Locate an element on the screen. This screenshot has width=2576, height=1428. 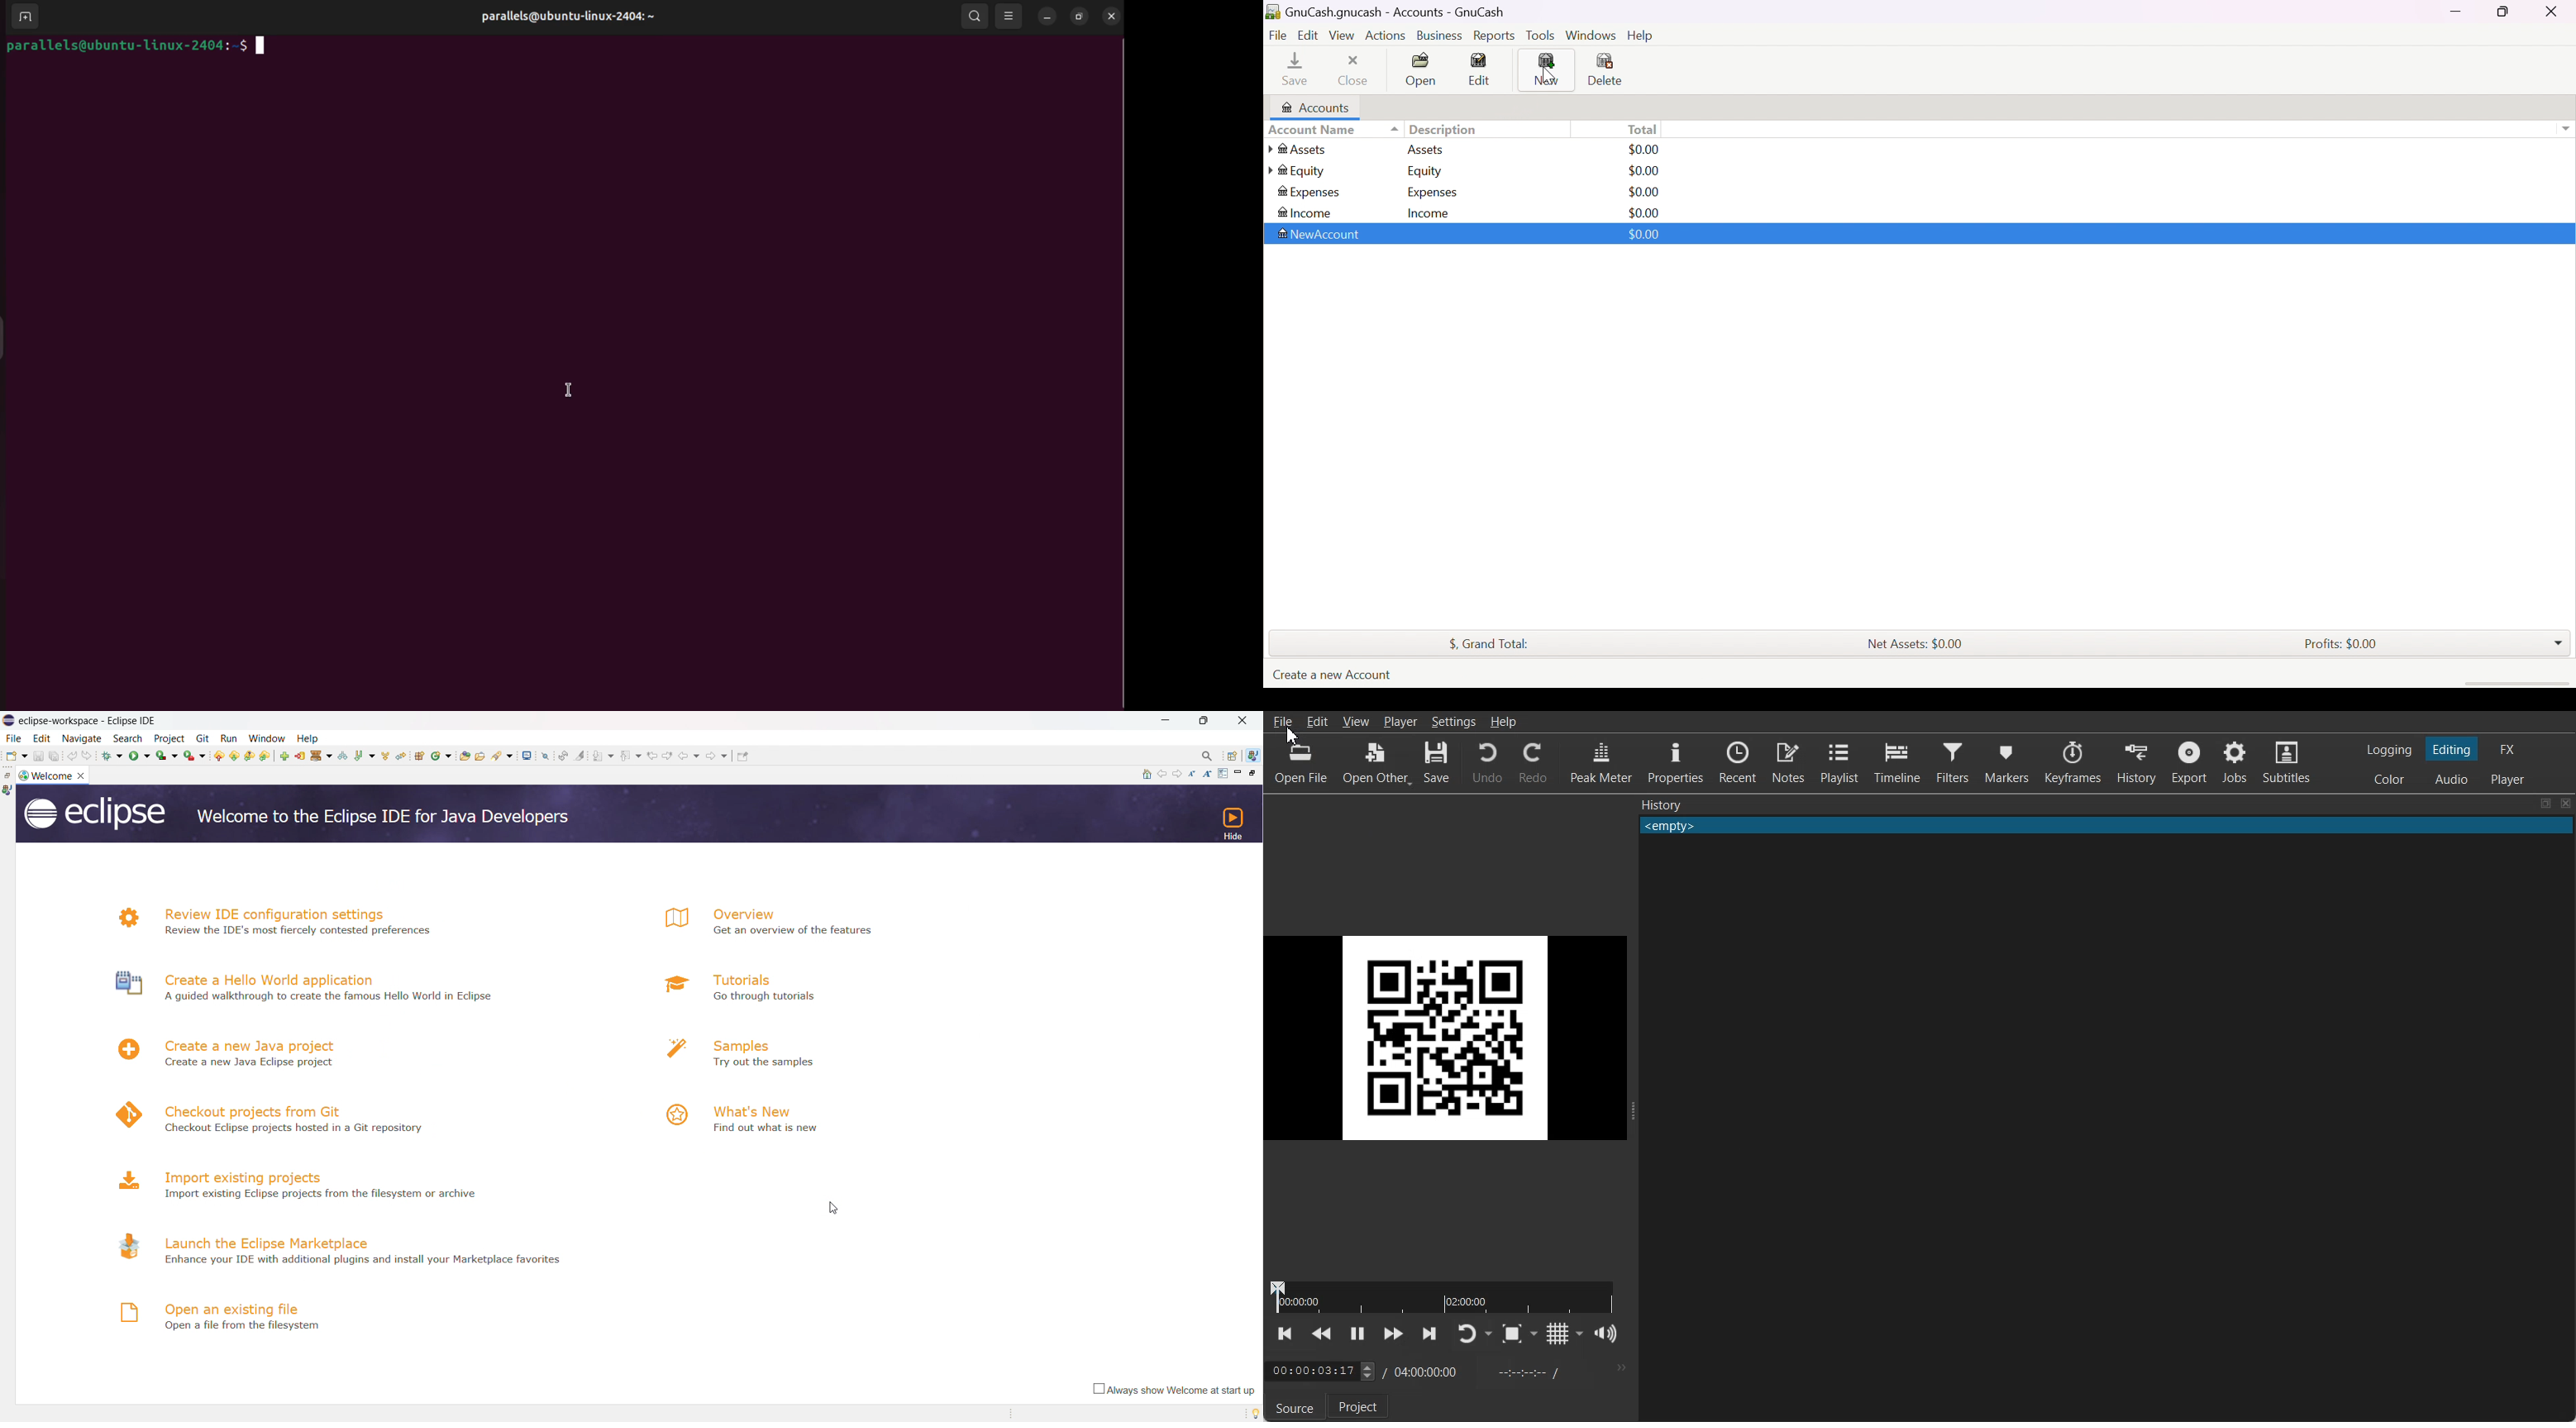
Time is located at coordinates (1428, 1370).